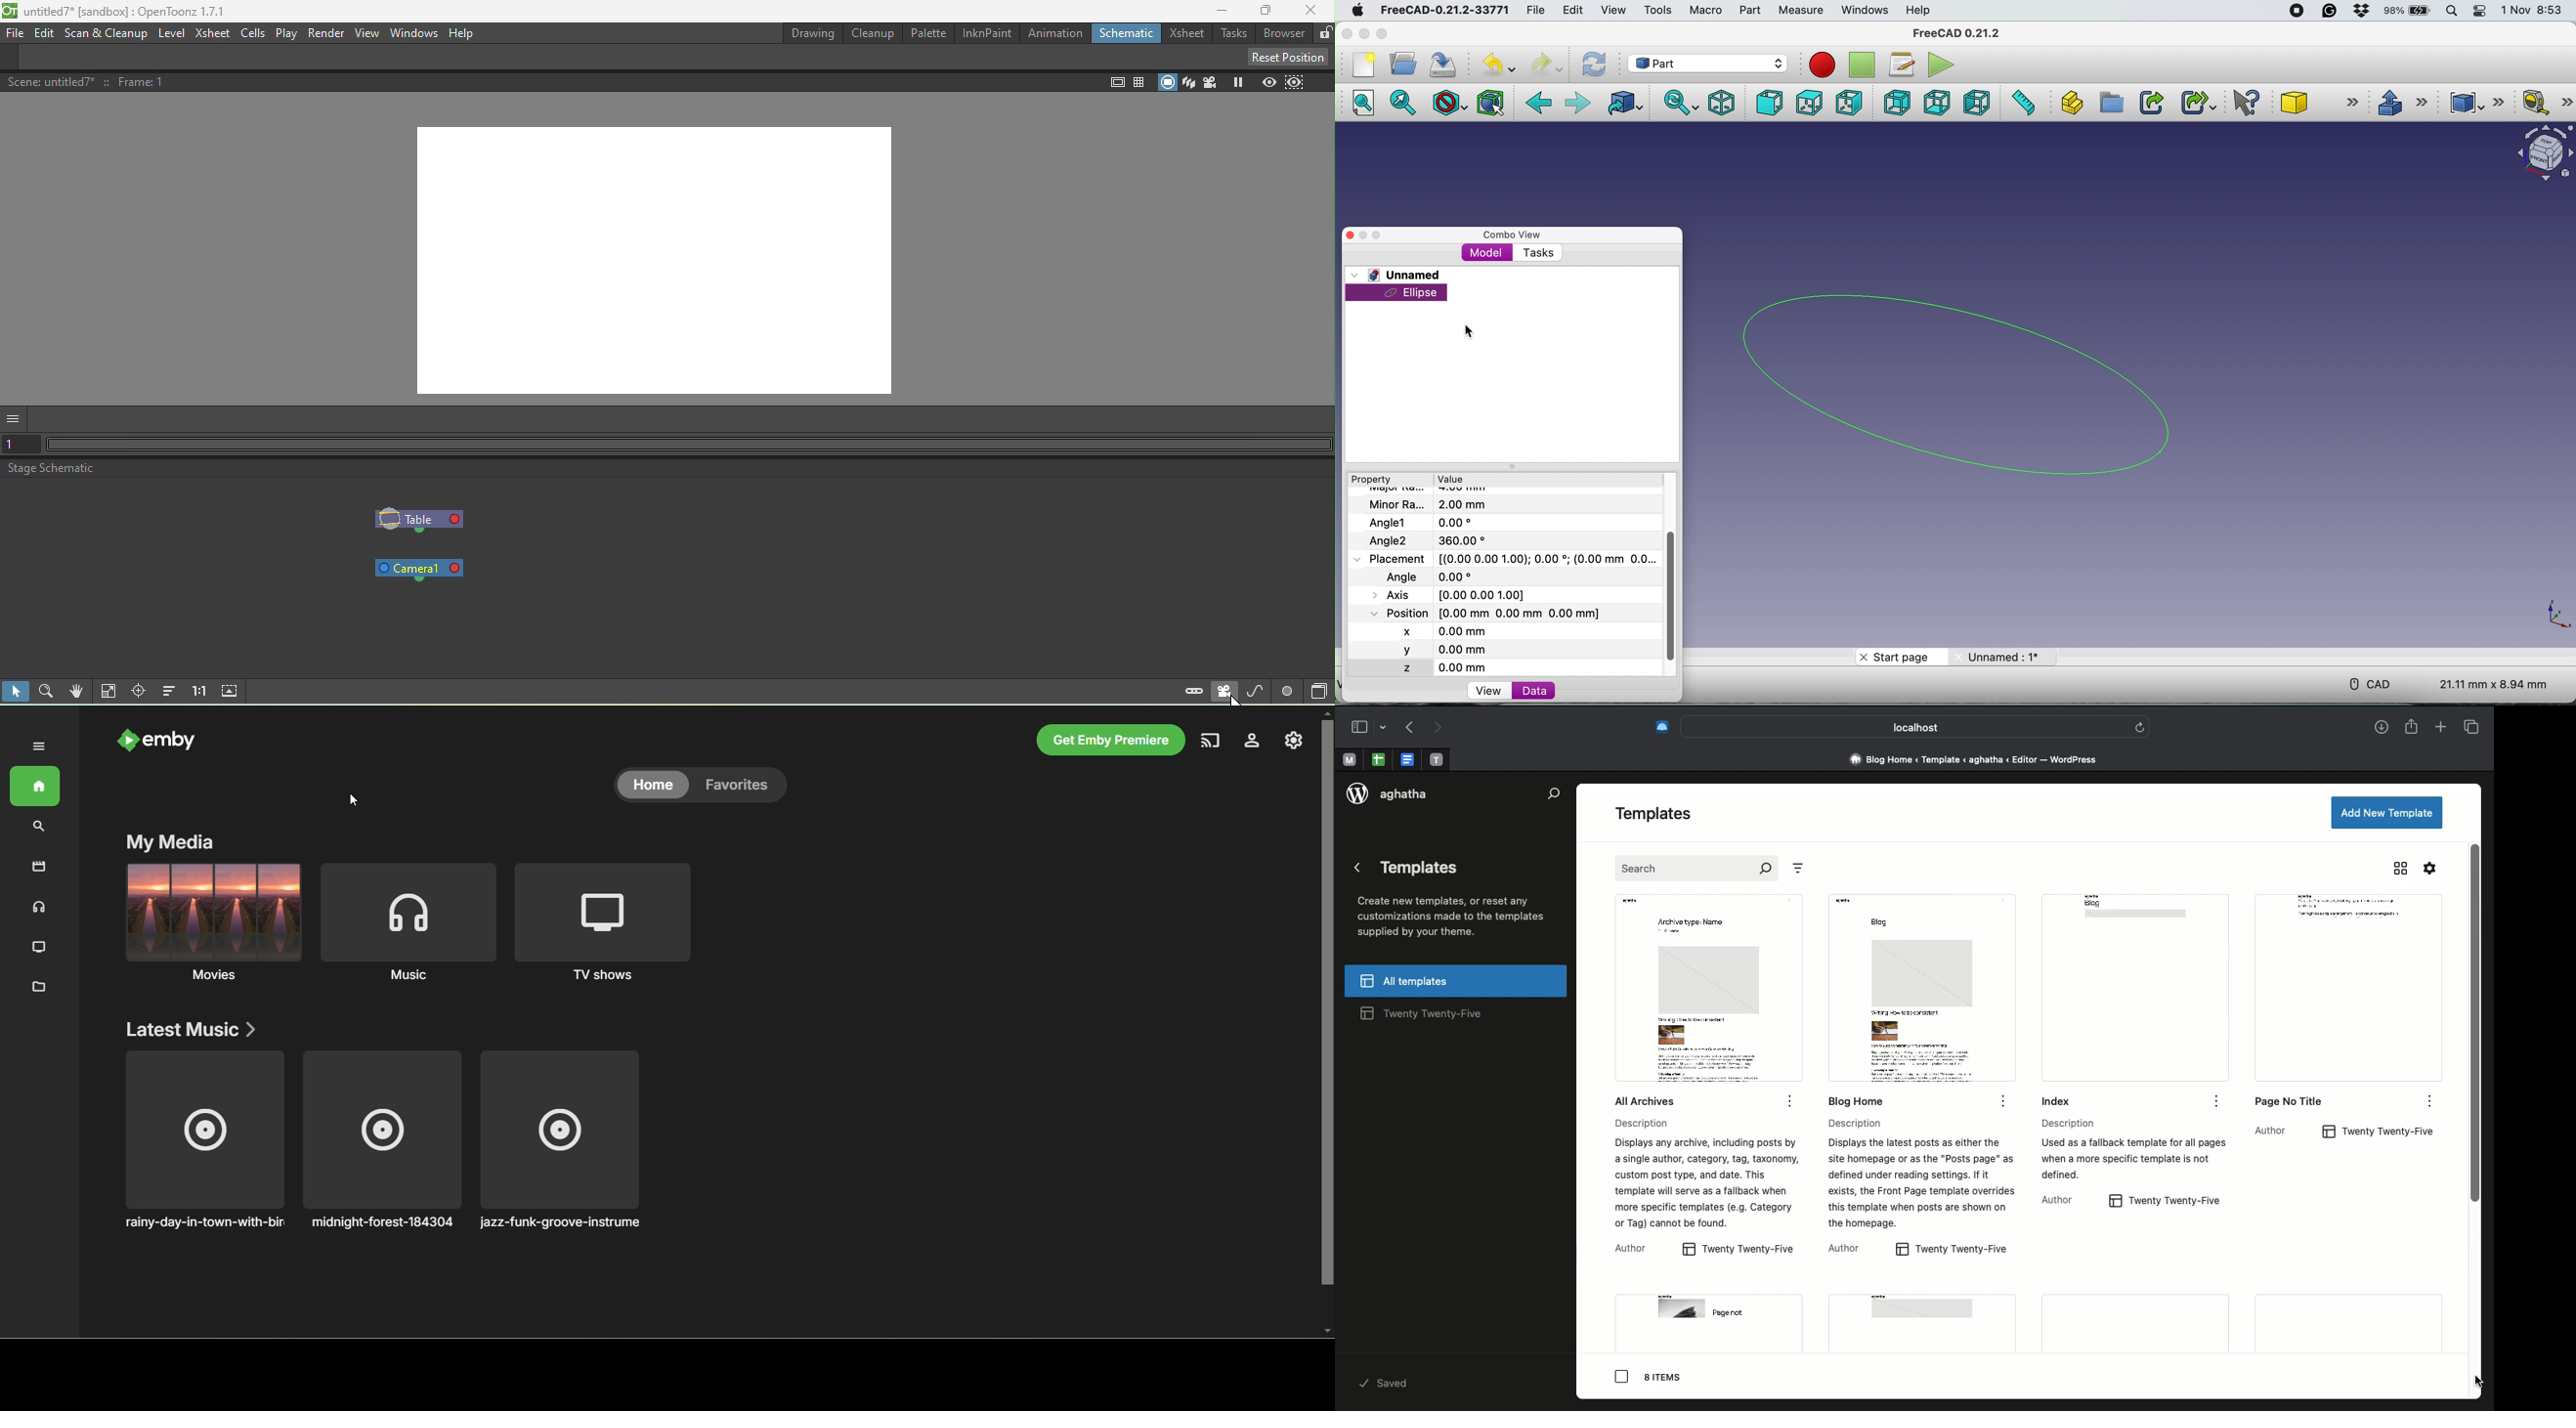 The height and width of the screenshot is (1428, 2576). What do you see at coordinates (1167, 82) in the screenshot?
I see `Camera stand view` at bounding box center [1167, 82].